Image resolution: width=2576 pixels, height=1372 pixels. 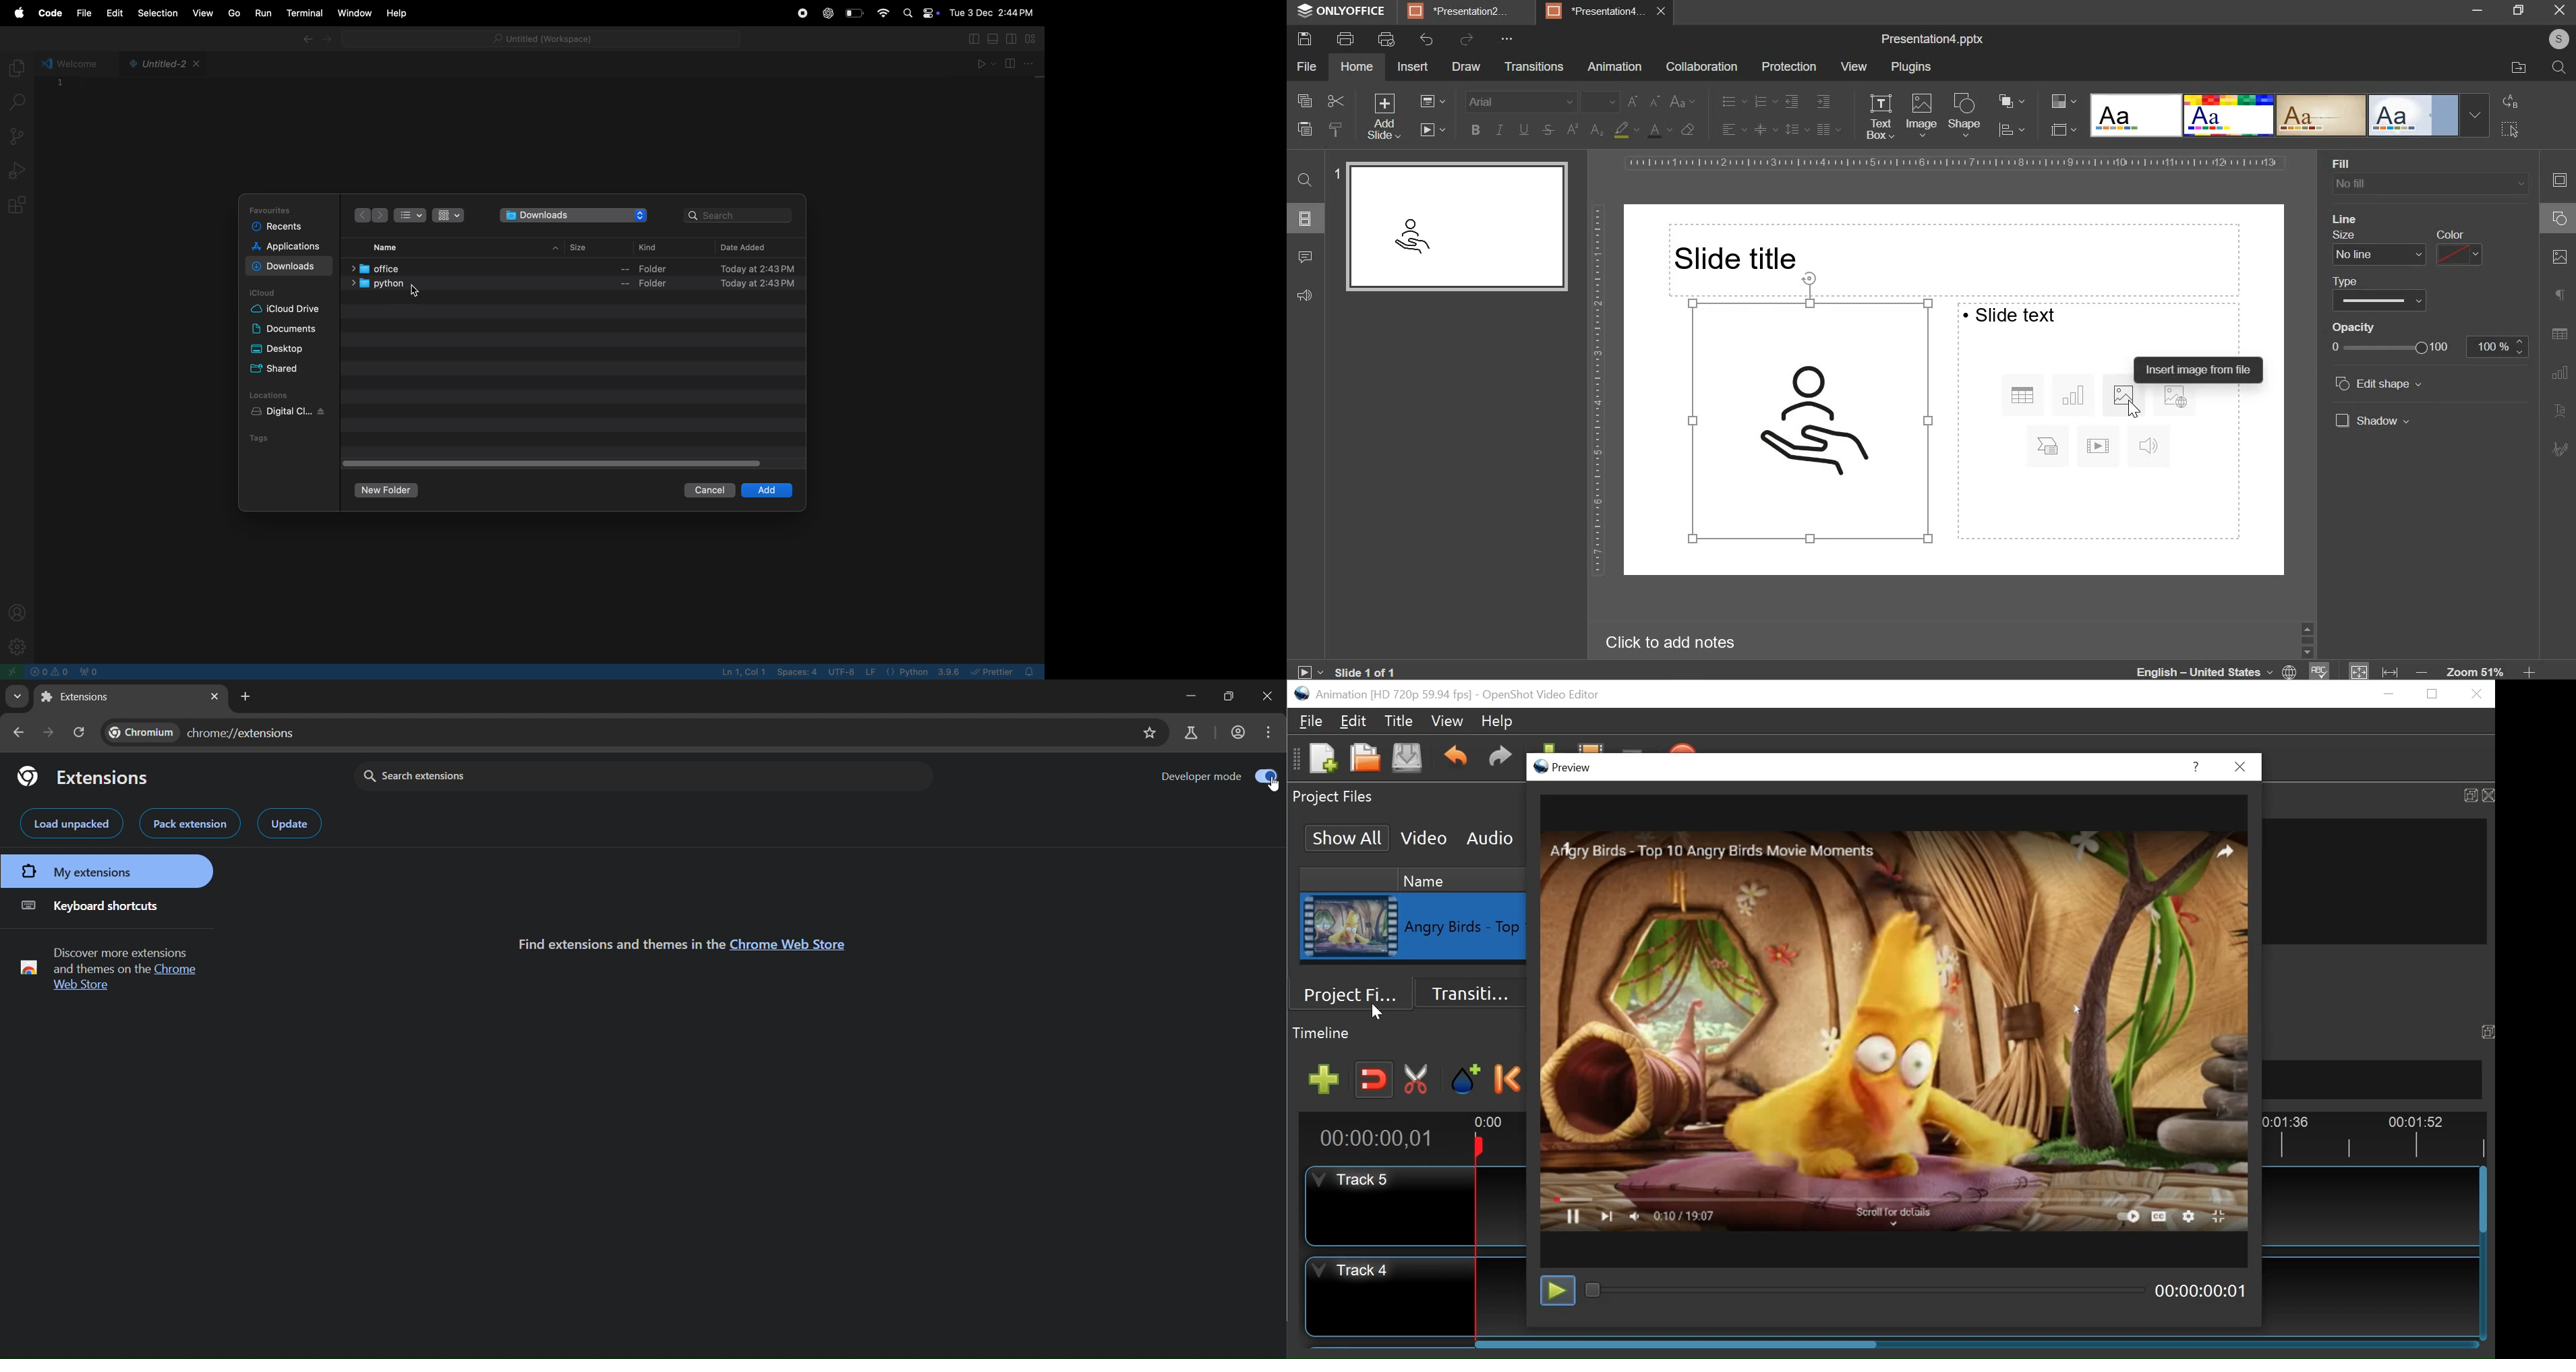 I want to click on folder, so click(x=649, y=285).